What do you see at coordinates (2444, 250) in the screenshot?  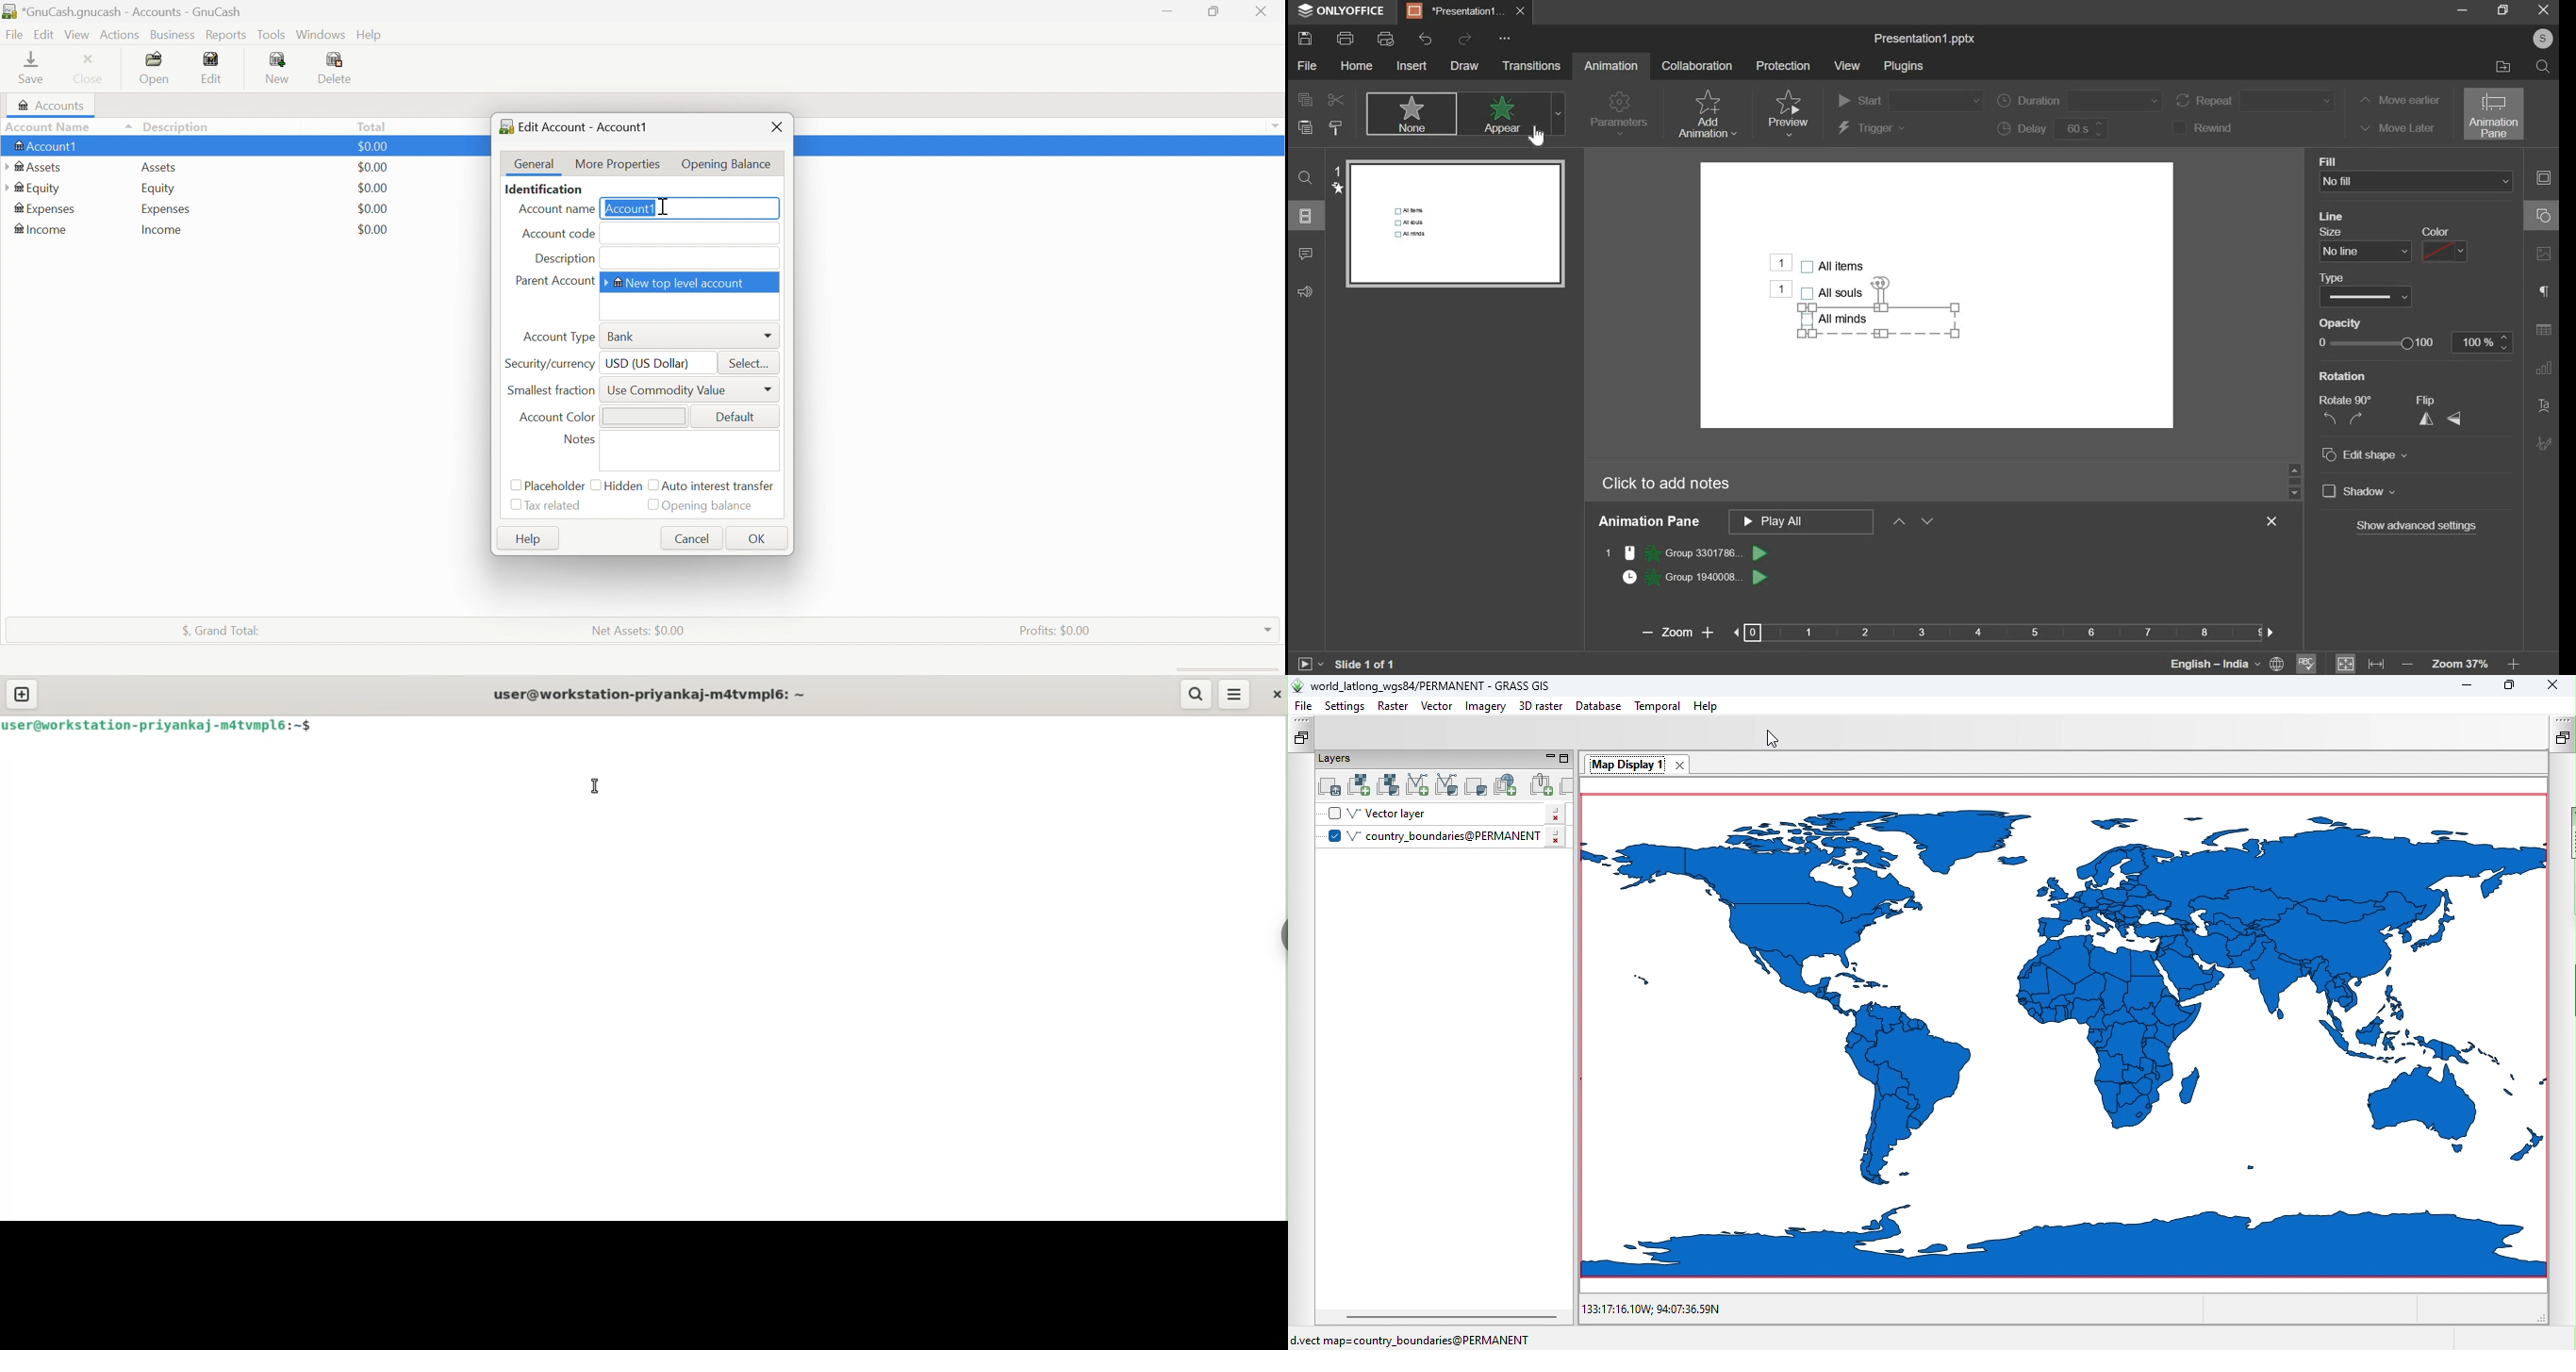 I see `color` at bounding box center [2444, 250].